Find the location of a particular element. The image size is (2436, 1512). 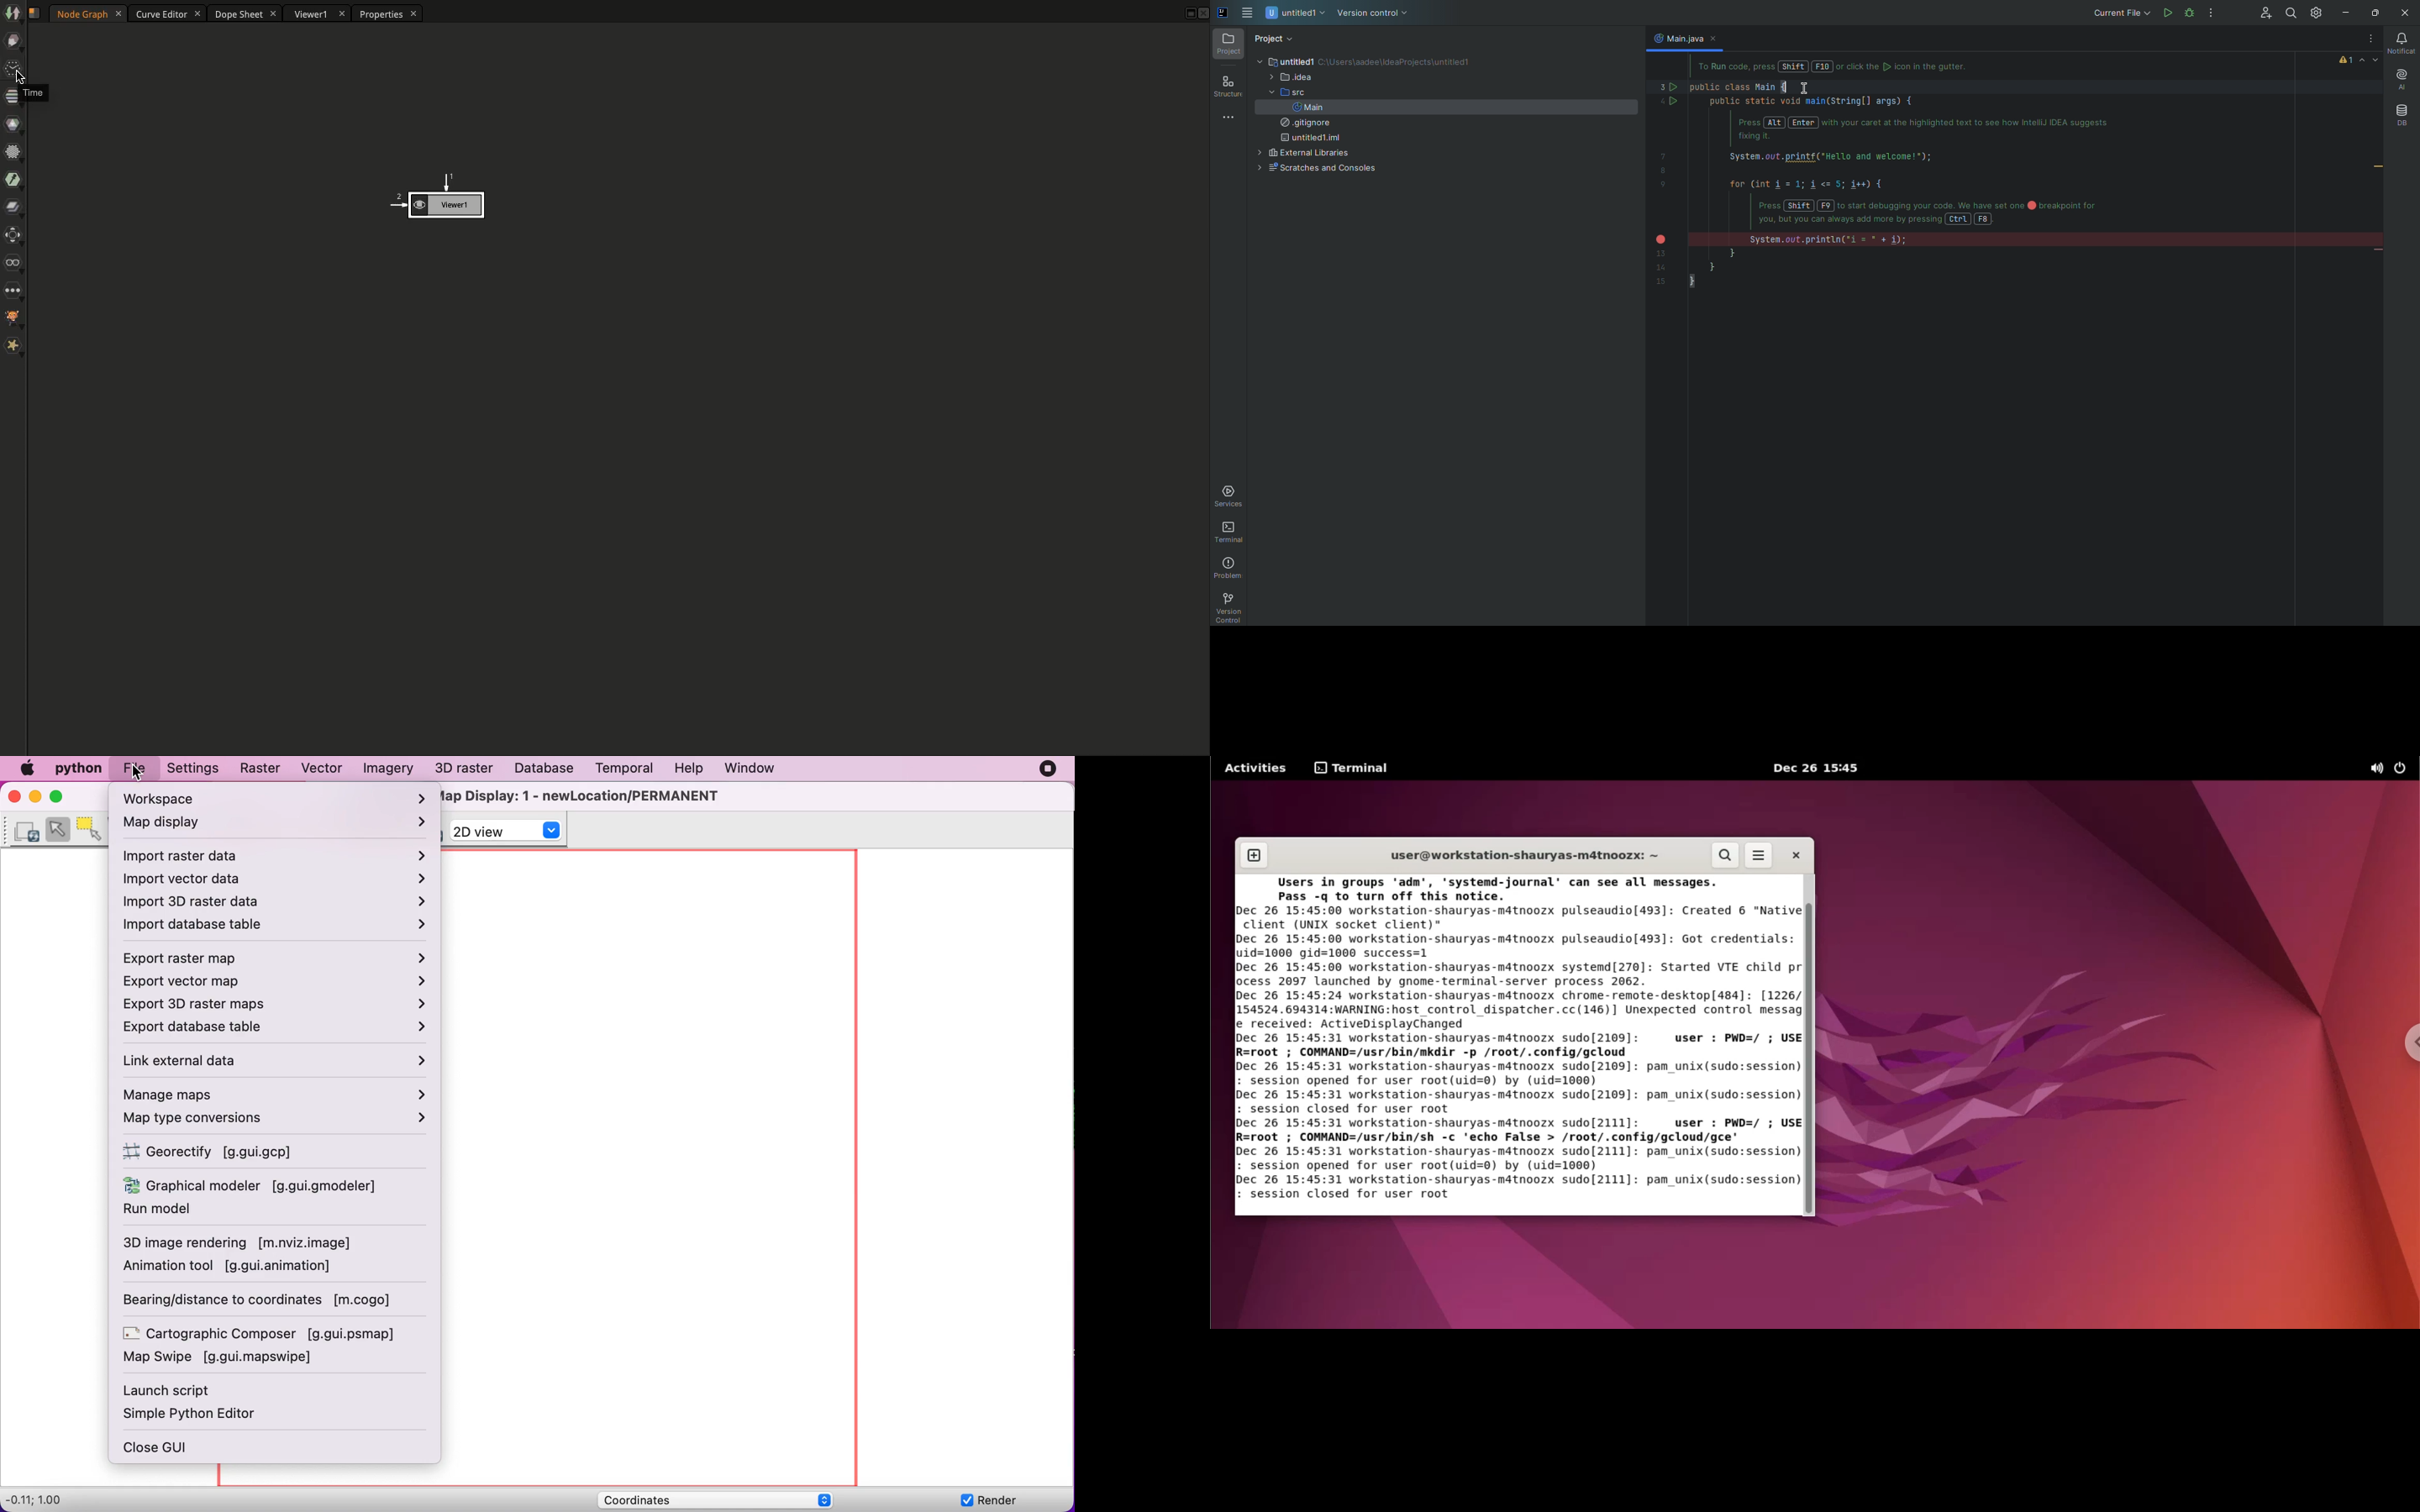

Code With Me is located at coordinates (2261, 13).